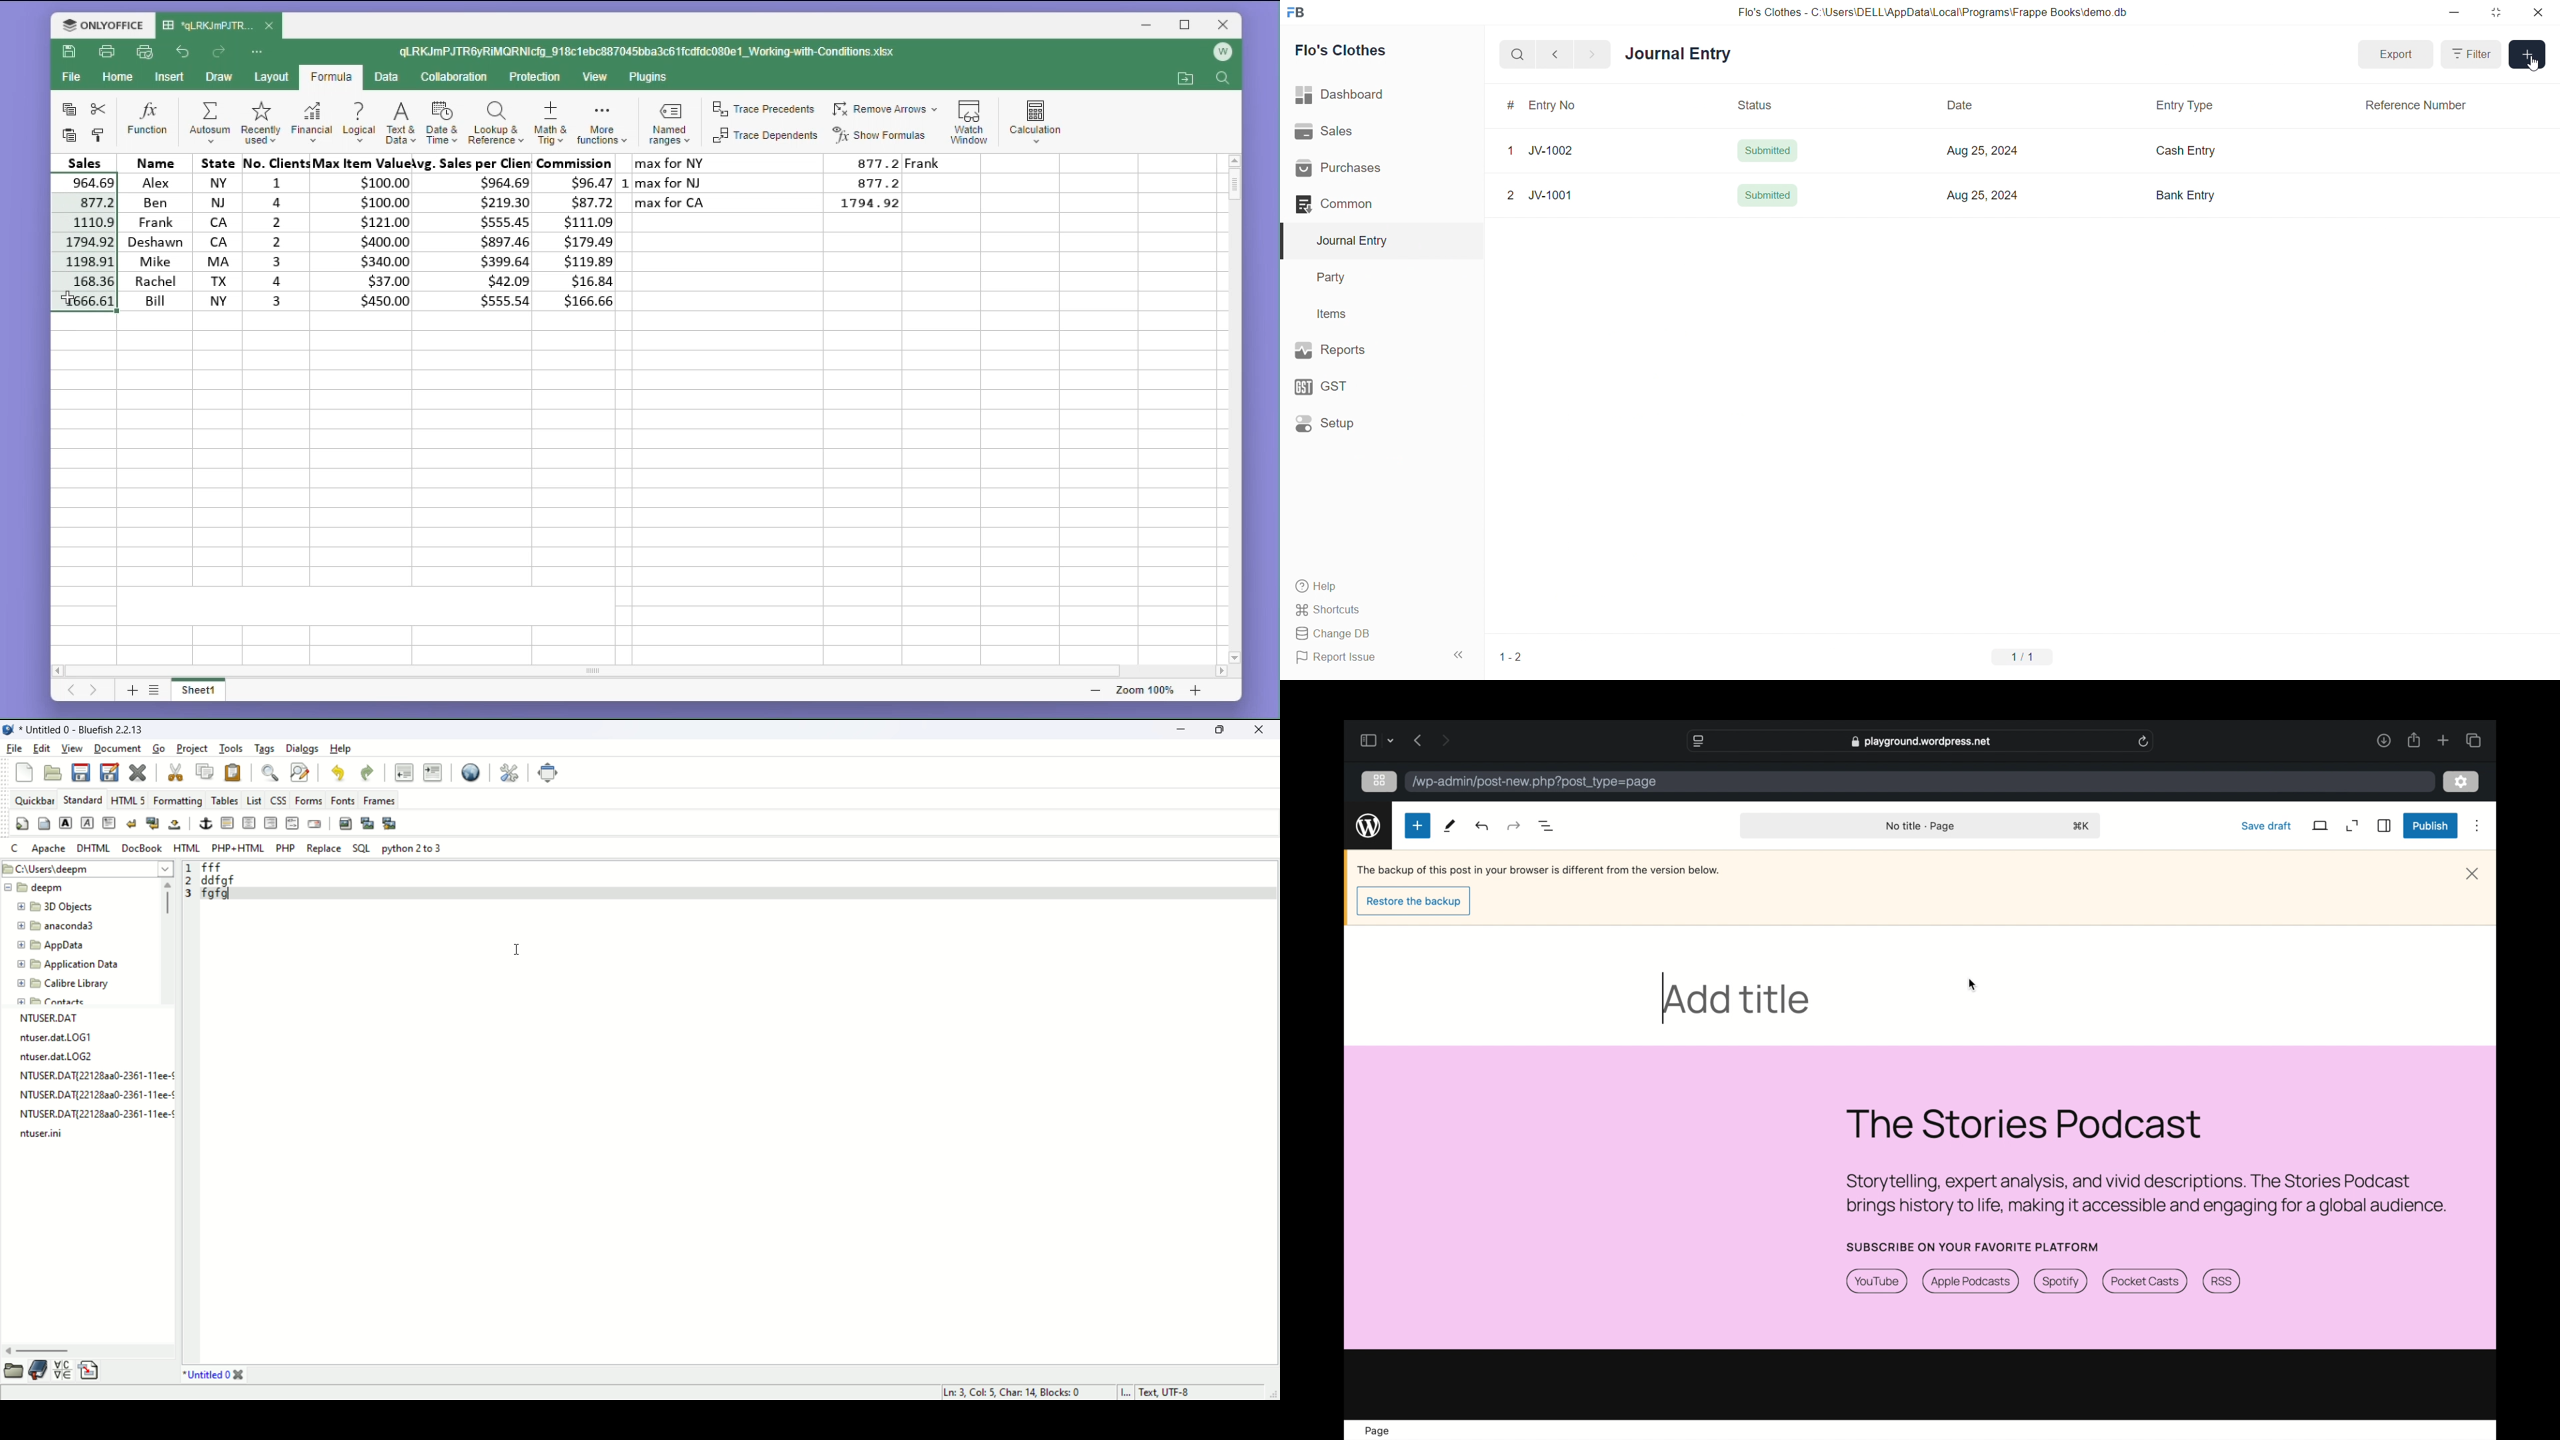 This screenshot has height=1456, width=2576. I want to click on Collapse sidebar, so click(1460, 657).